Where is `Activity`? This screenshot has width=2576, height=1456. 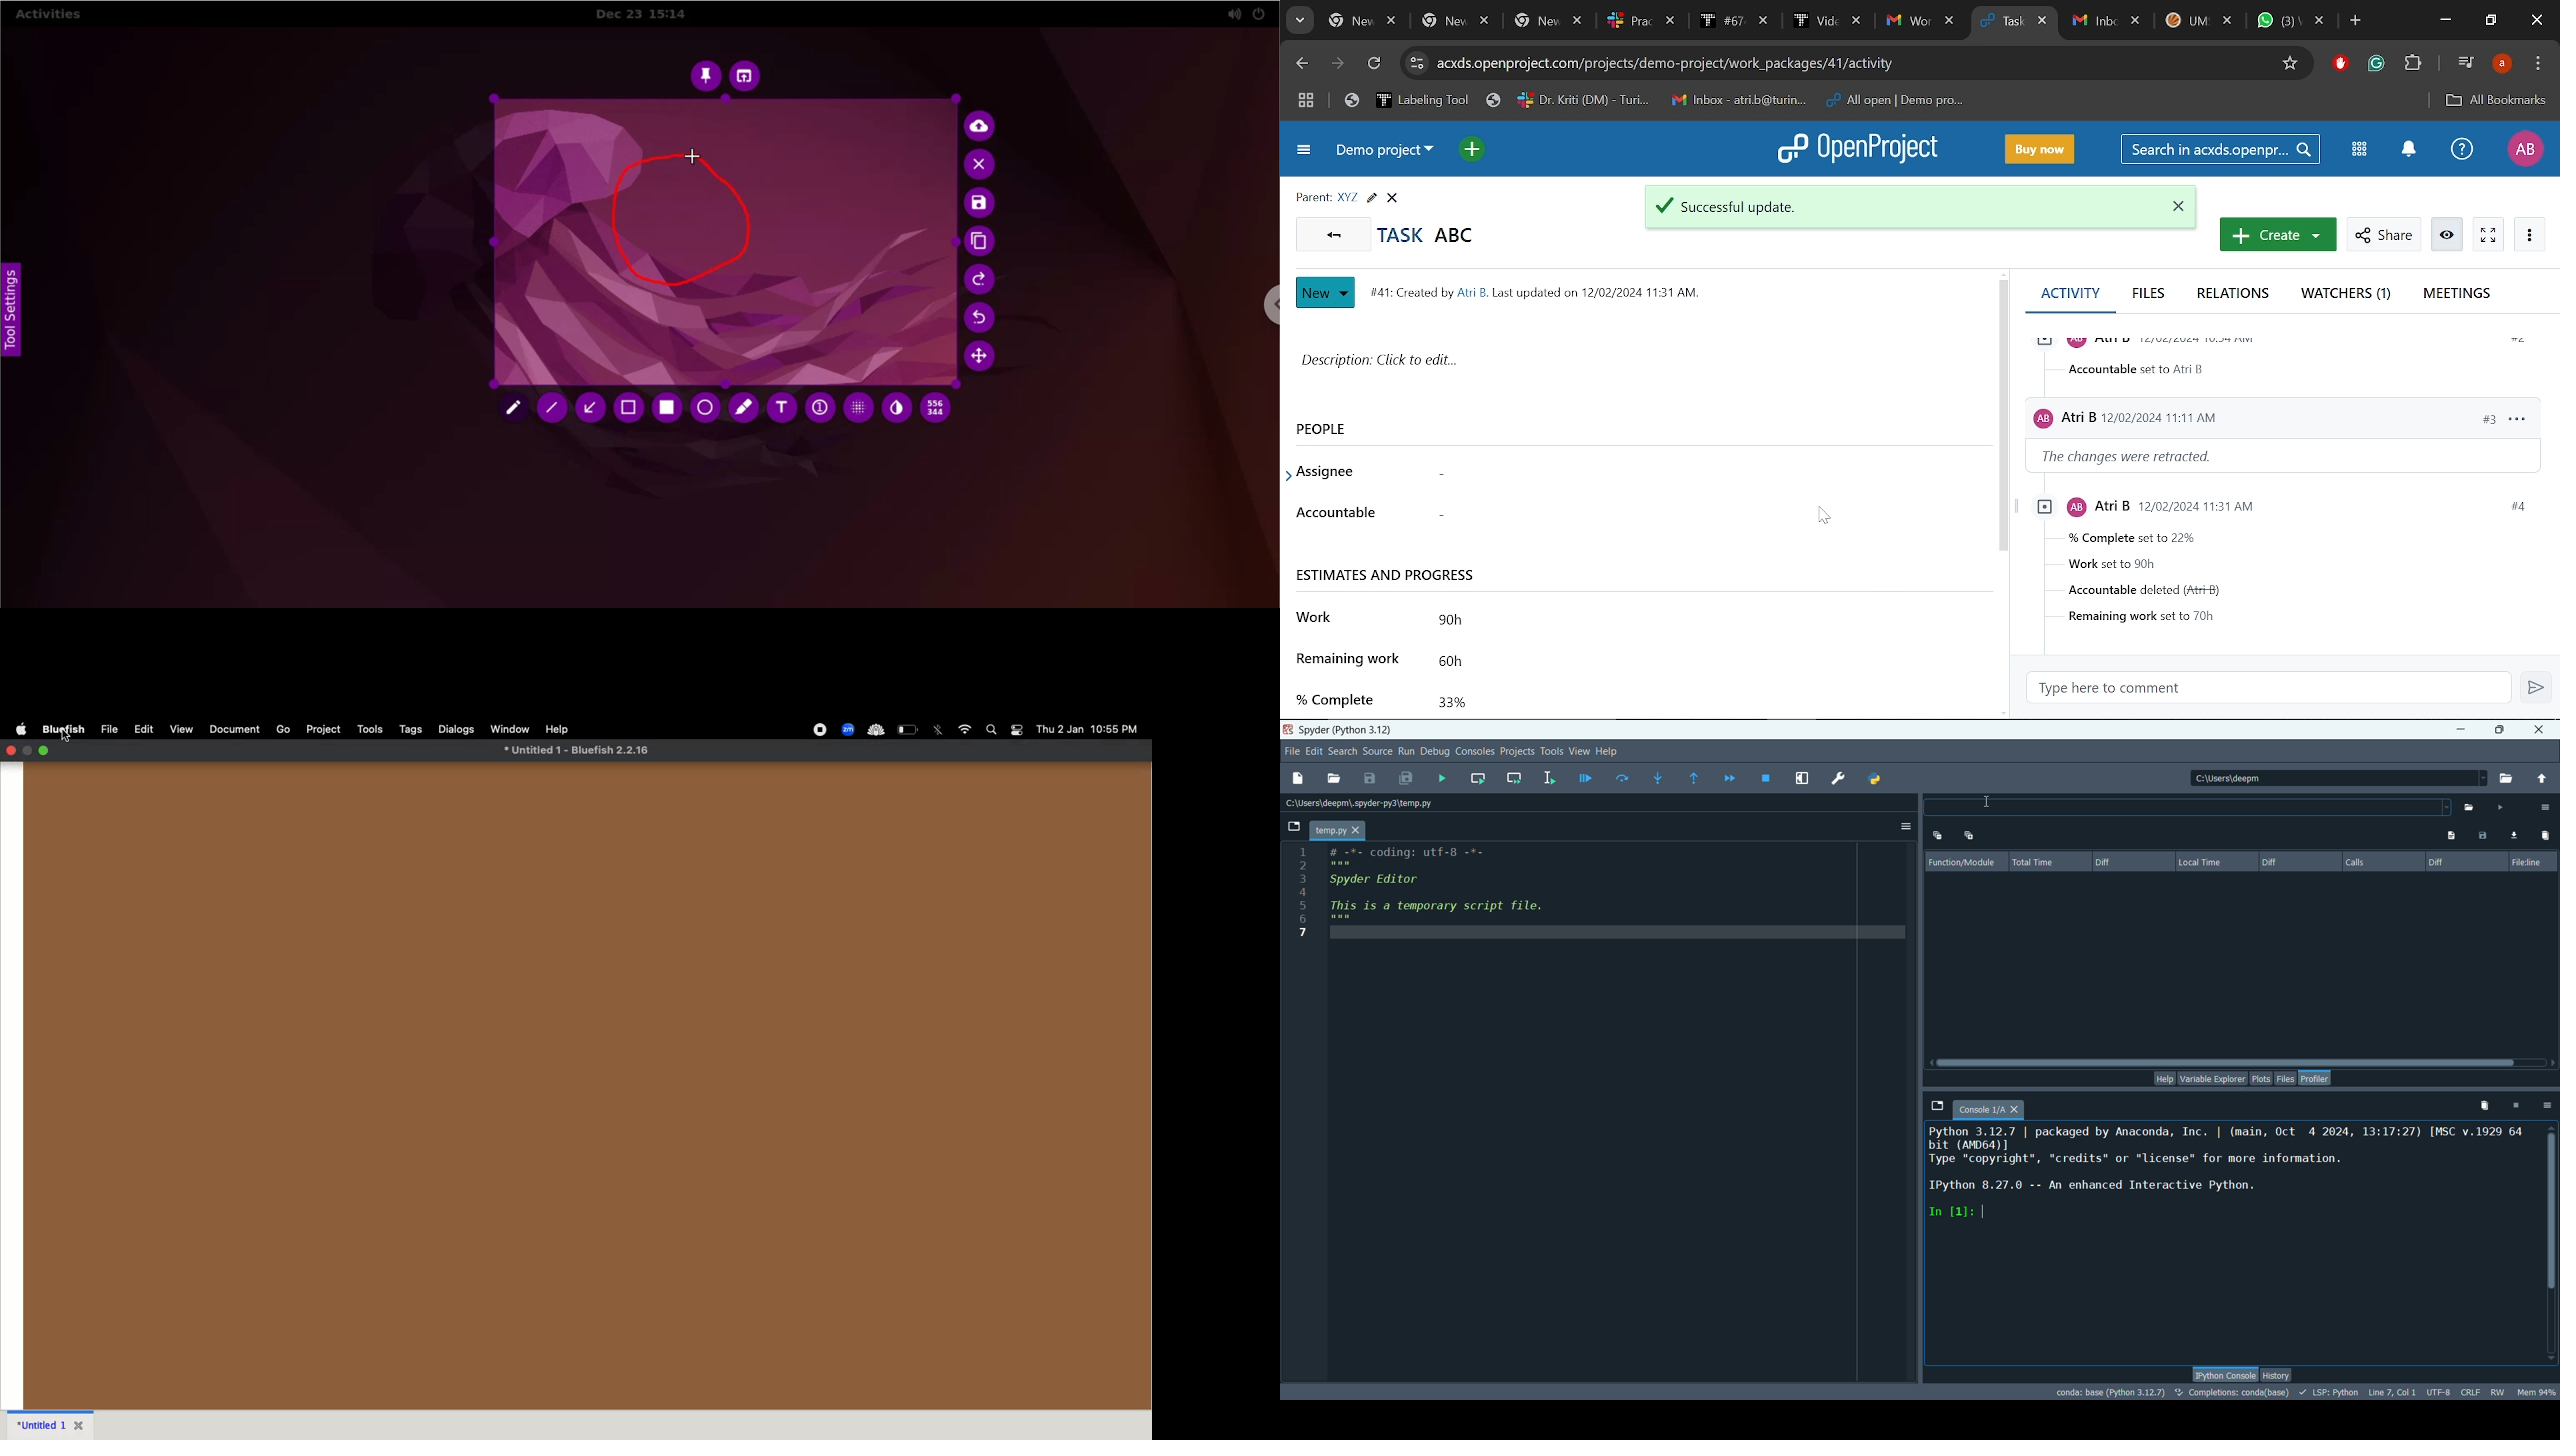
Activity is located at coordinates (2070, 292).